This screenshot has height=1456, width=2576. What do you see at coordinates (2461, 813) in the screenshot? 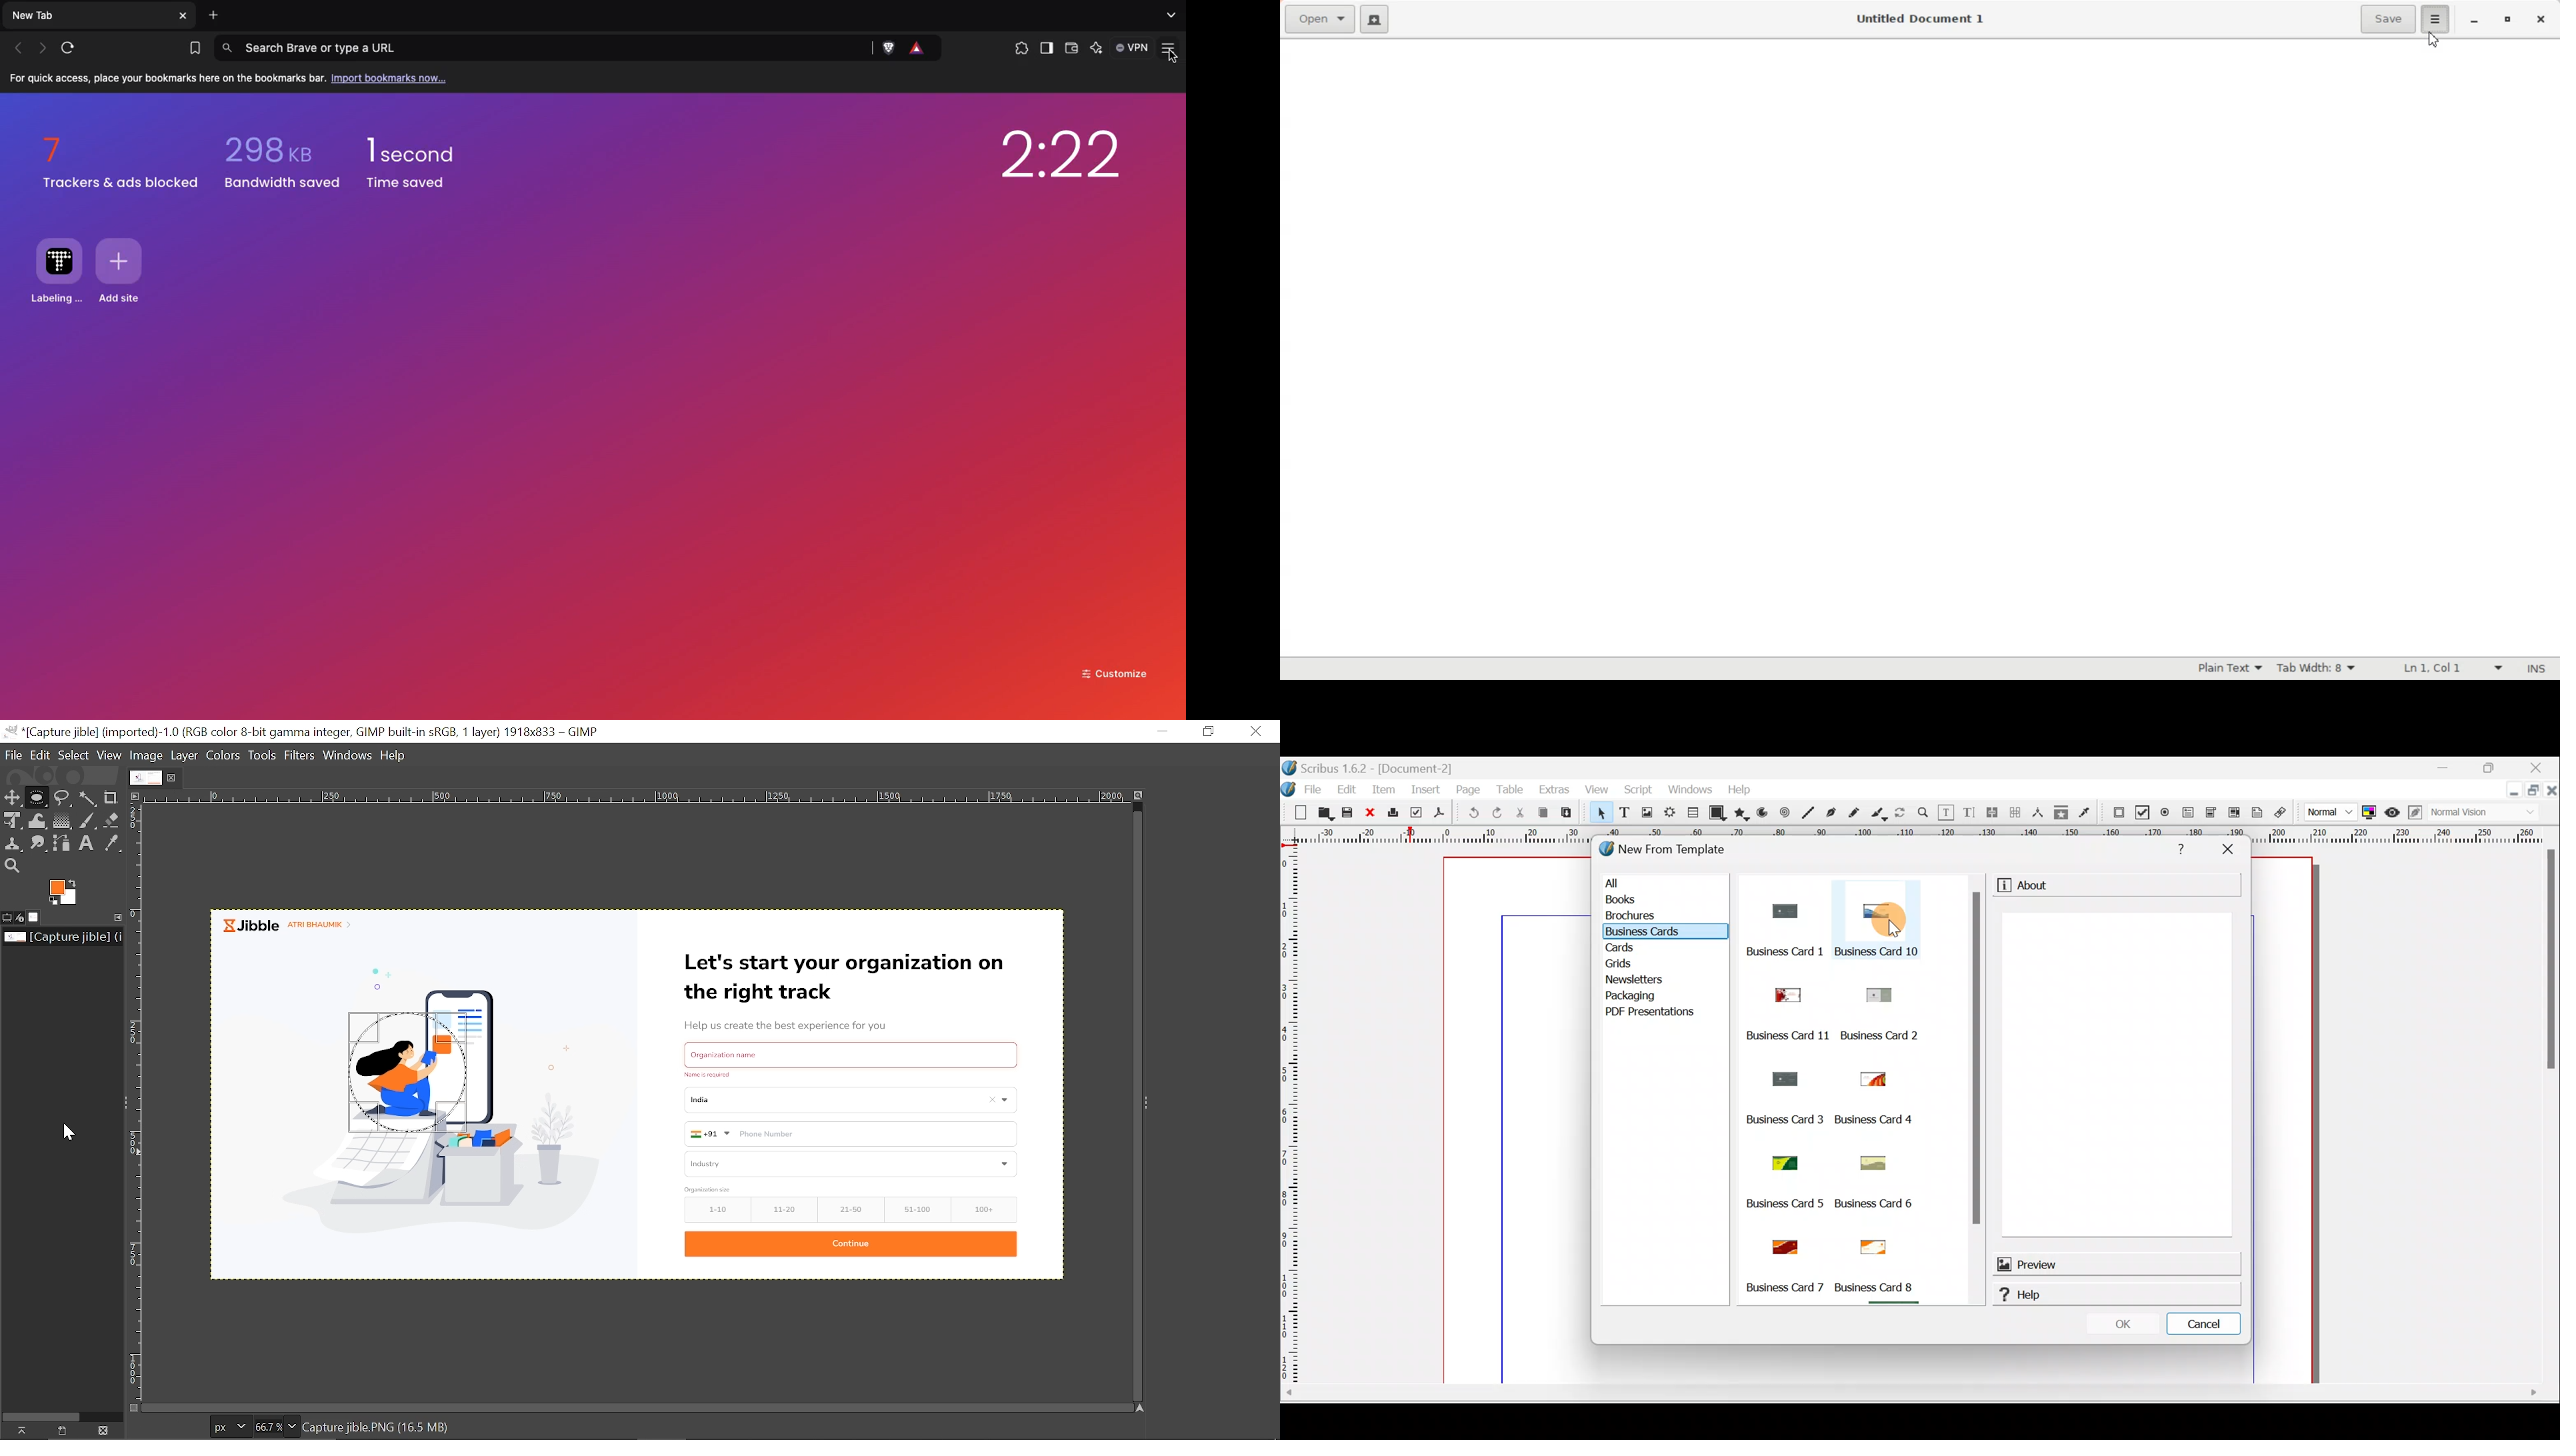
I see `Visual appearance` at bounding box center [2461, 813].